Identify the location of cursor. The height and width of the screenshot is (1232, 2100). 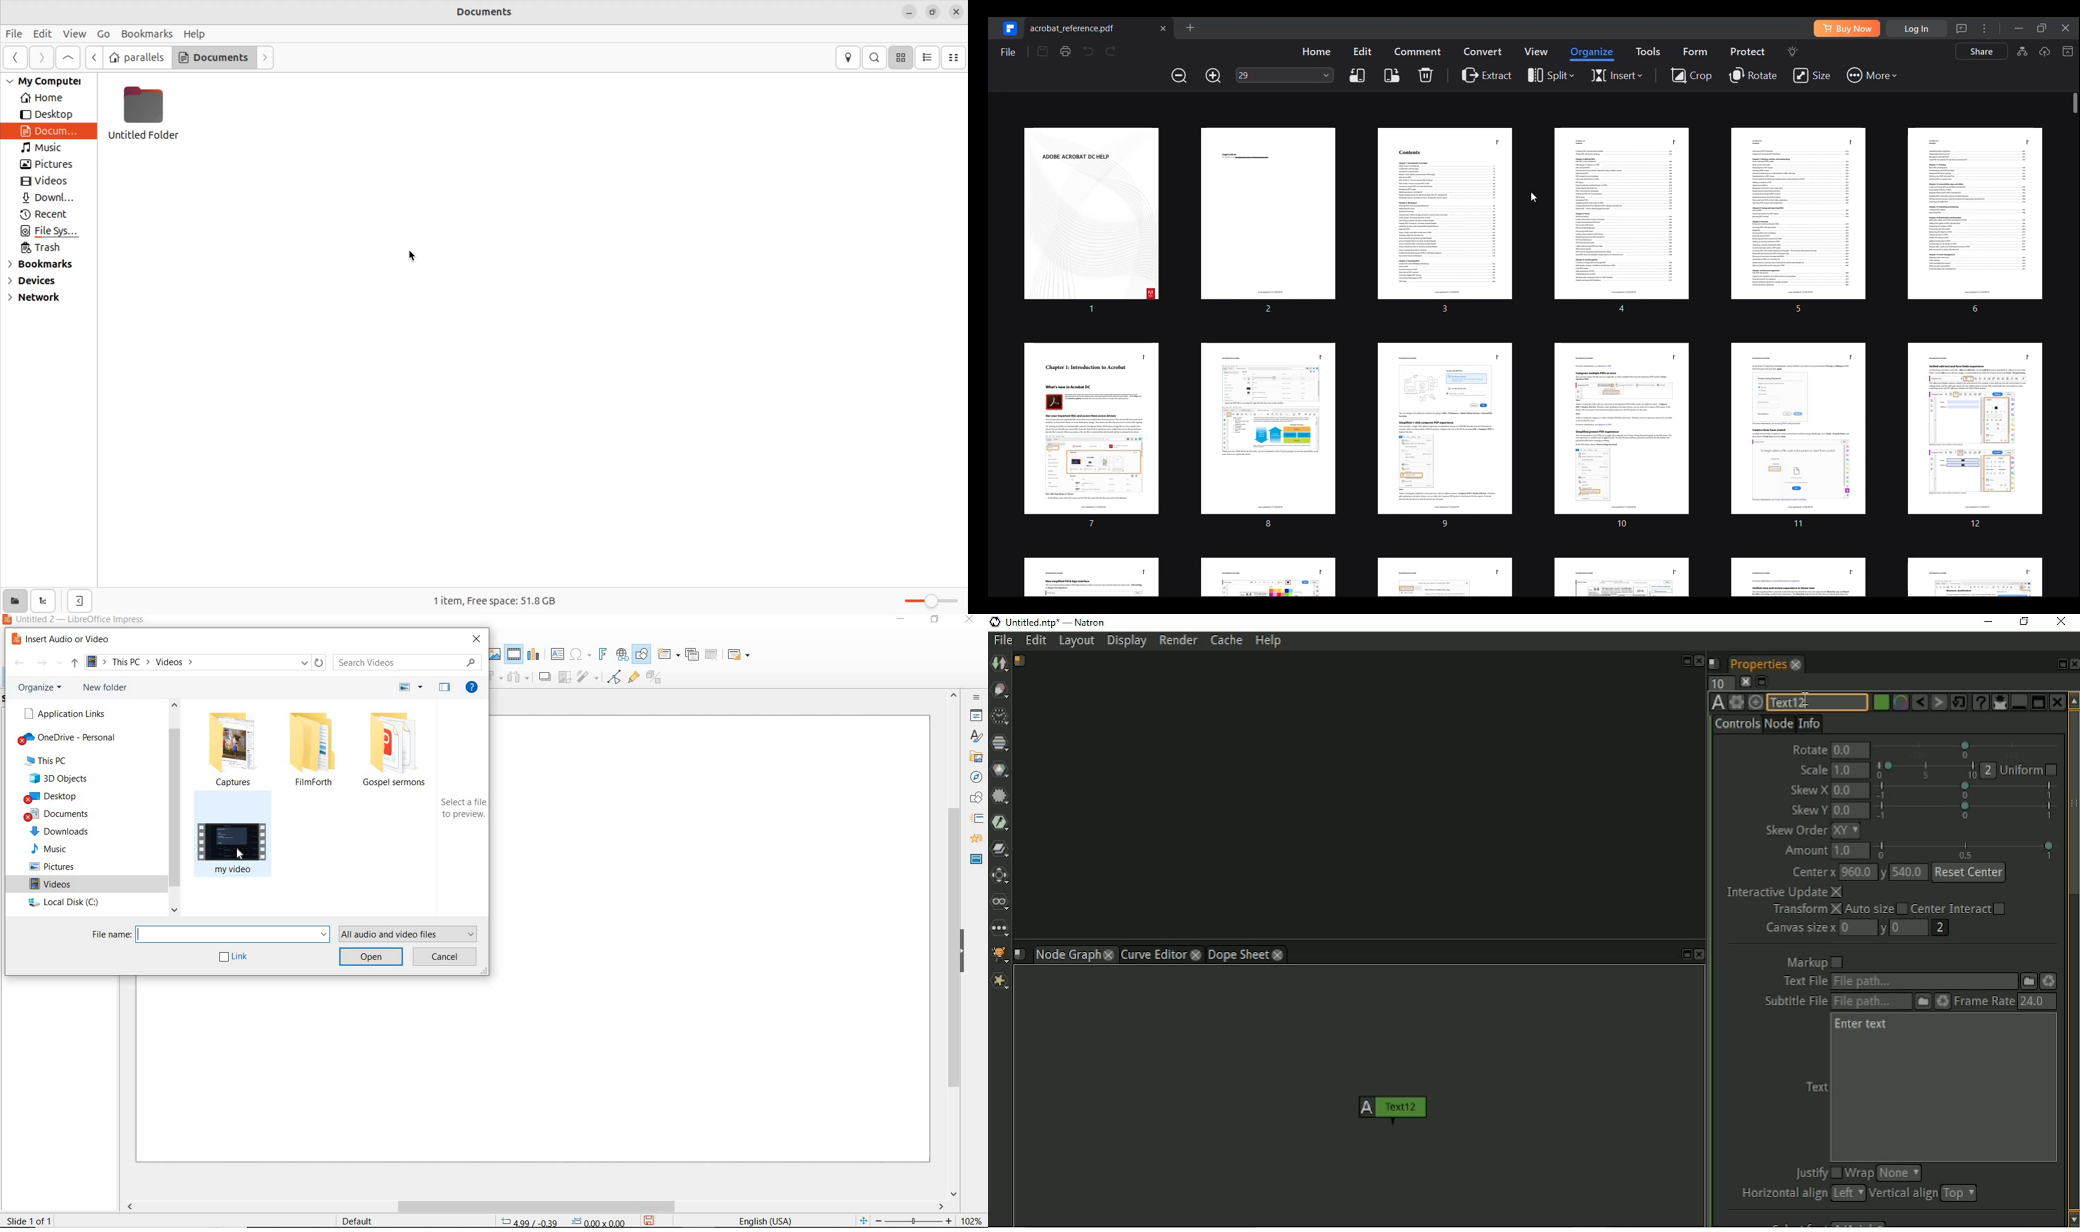
(410, 255).